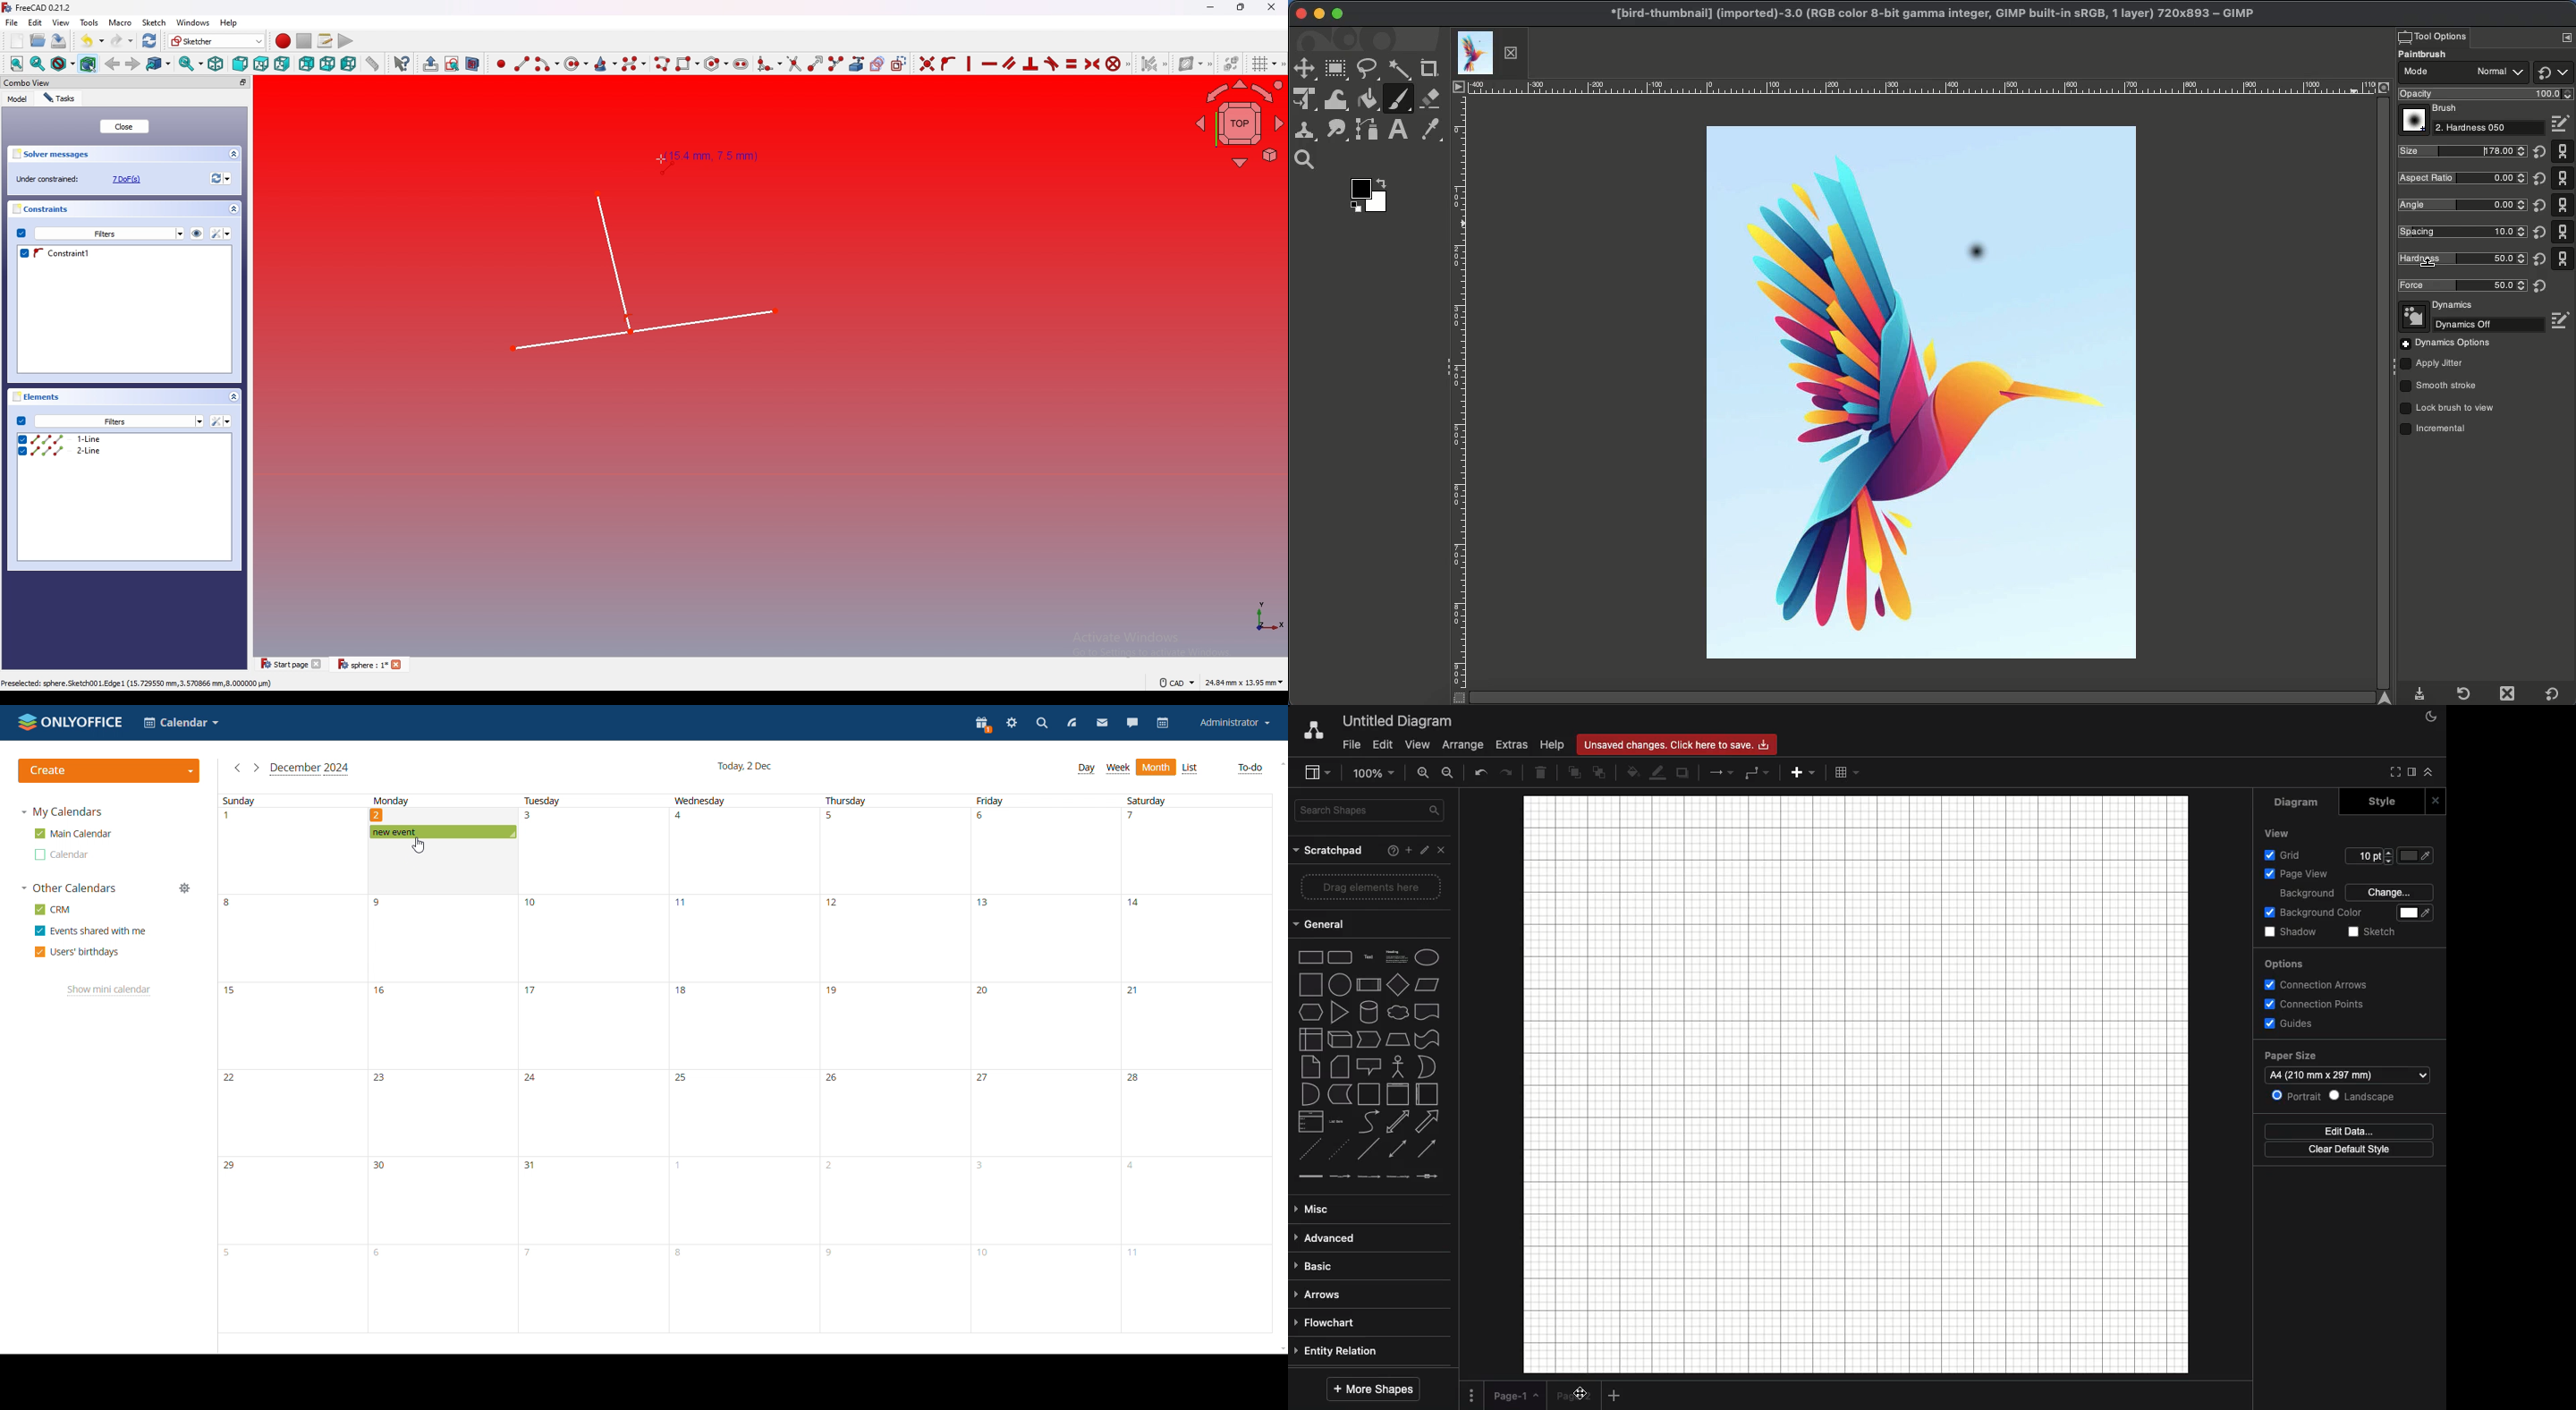 Image resolution: width=2576 pixels, height=1428 pixels. I want to click on friday, so click(1046, 1063).